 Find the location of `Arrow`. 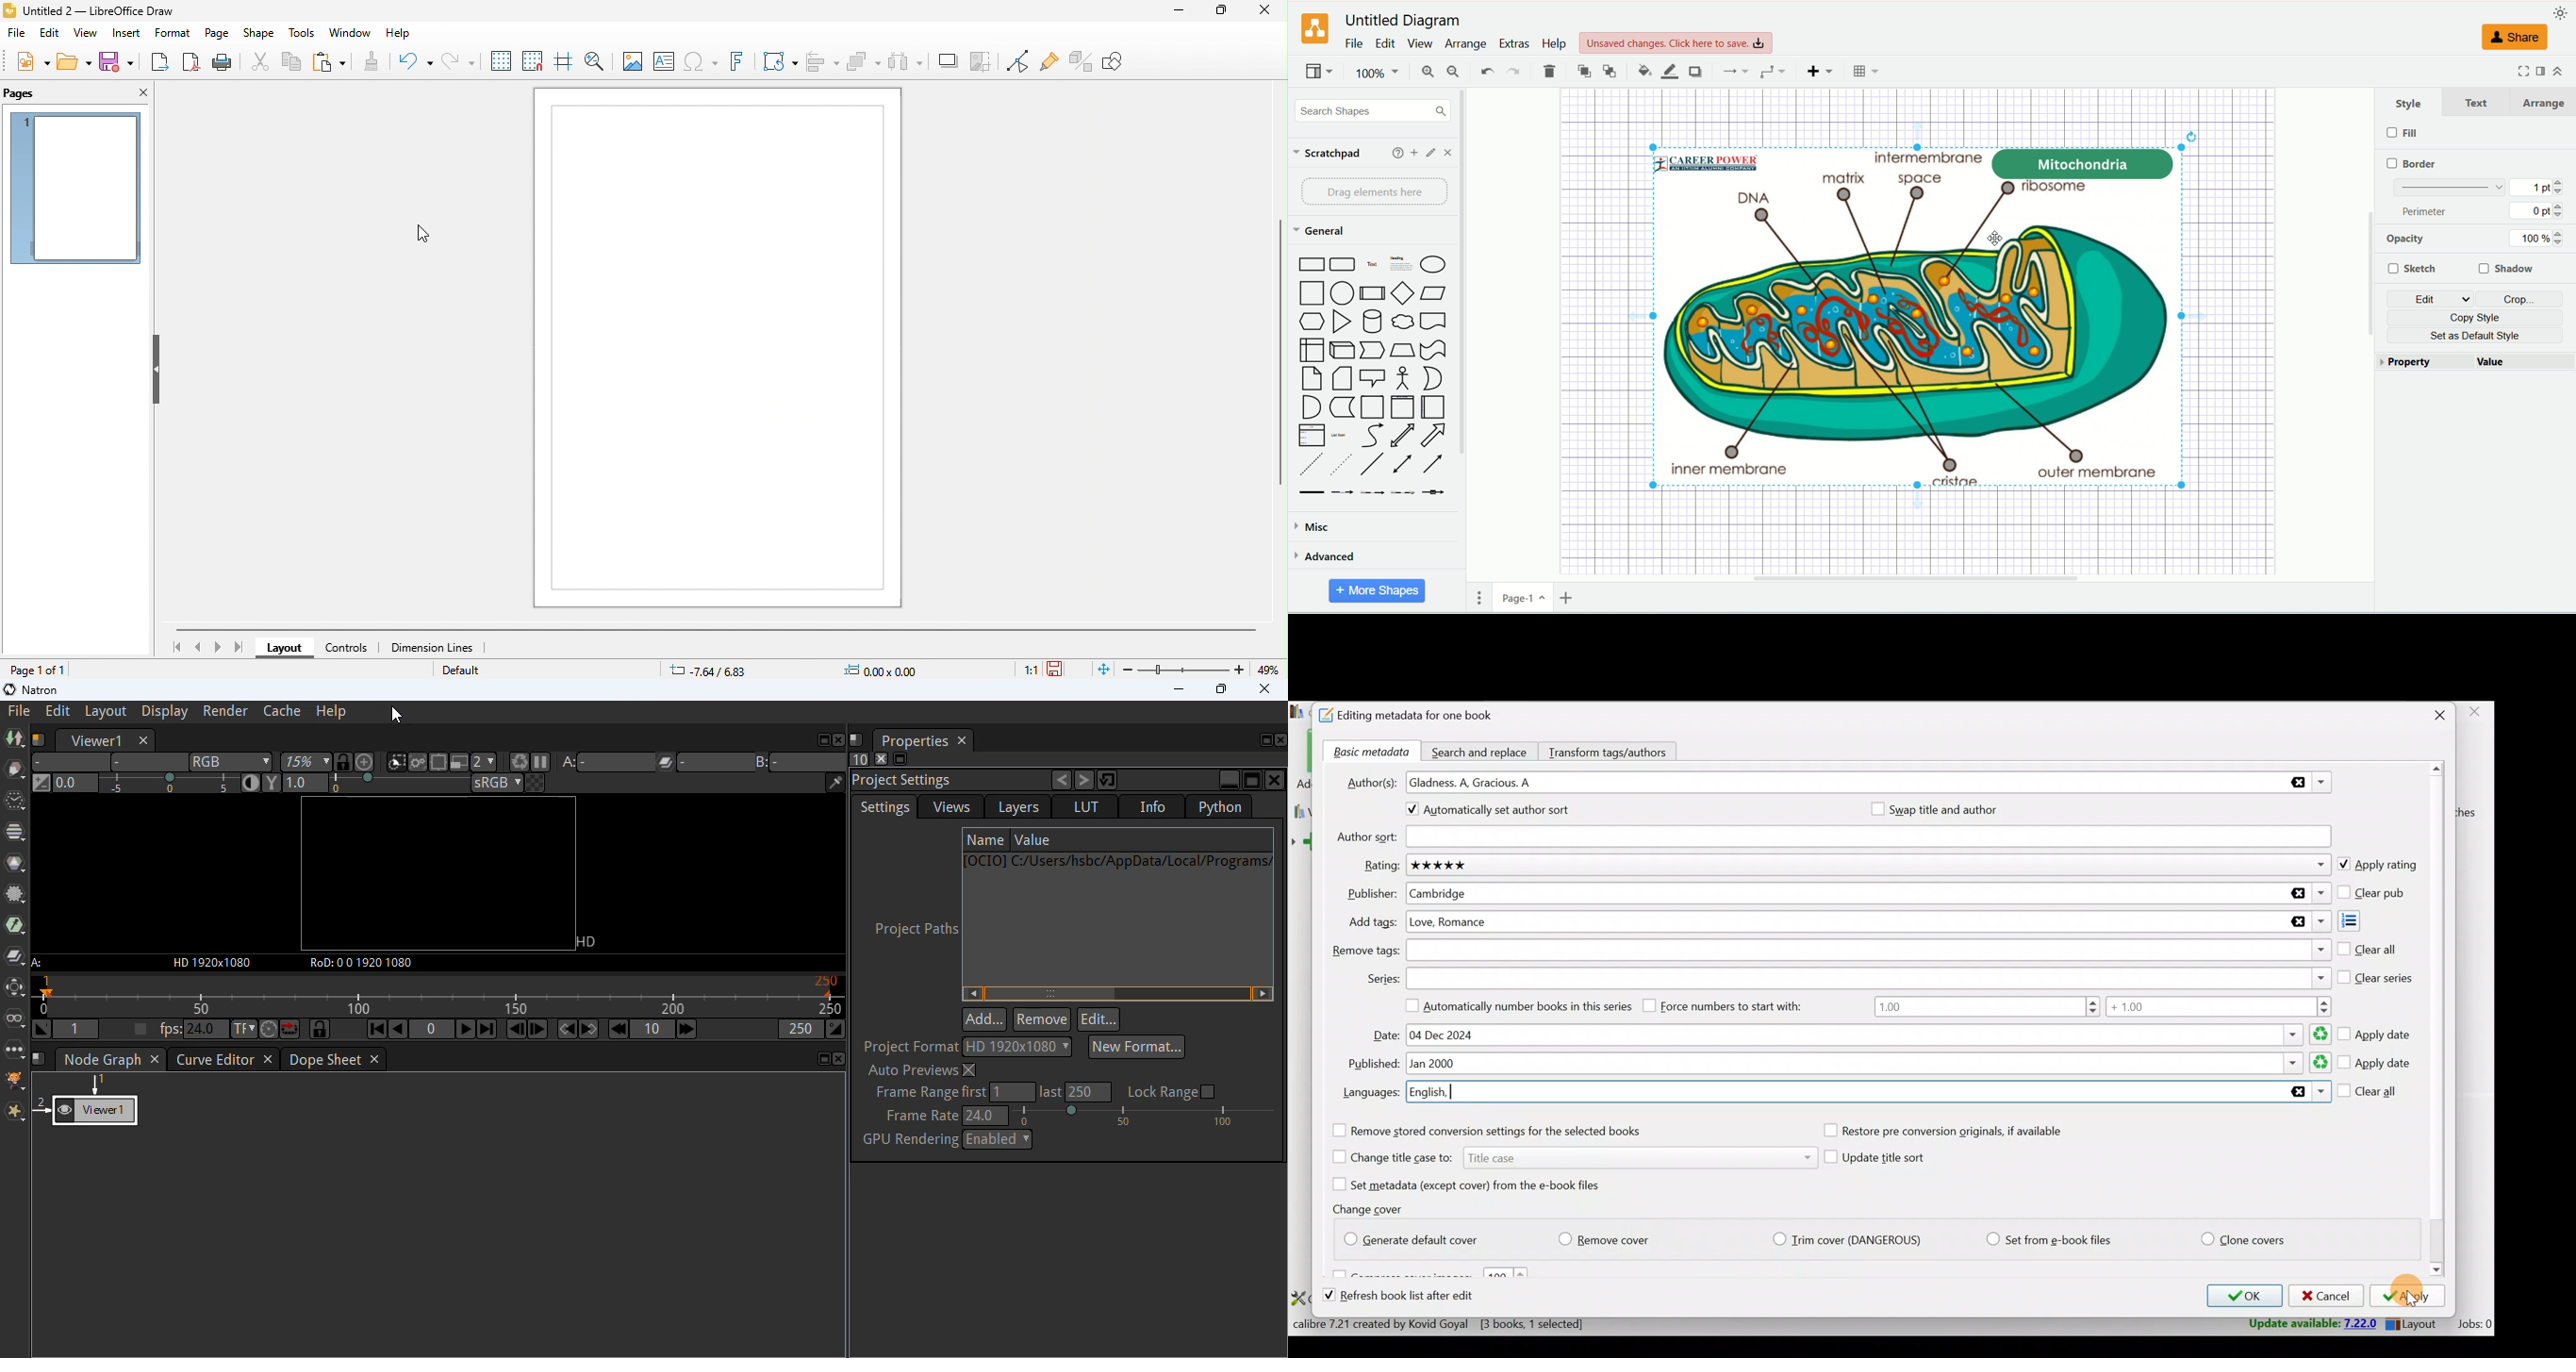

Arrow is located at coordinates (1434, 437).